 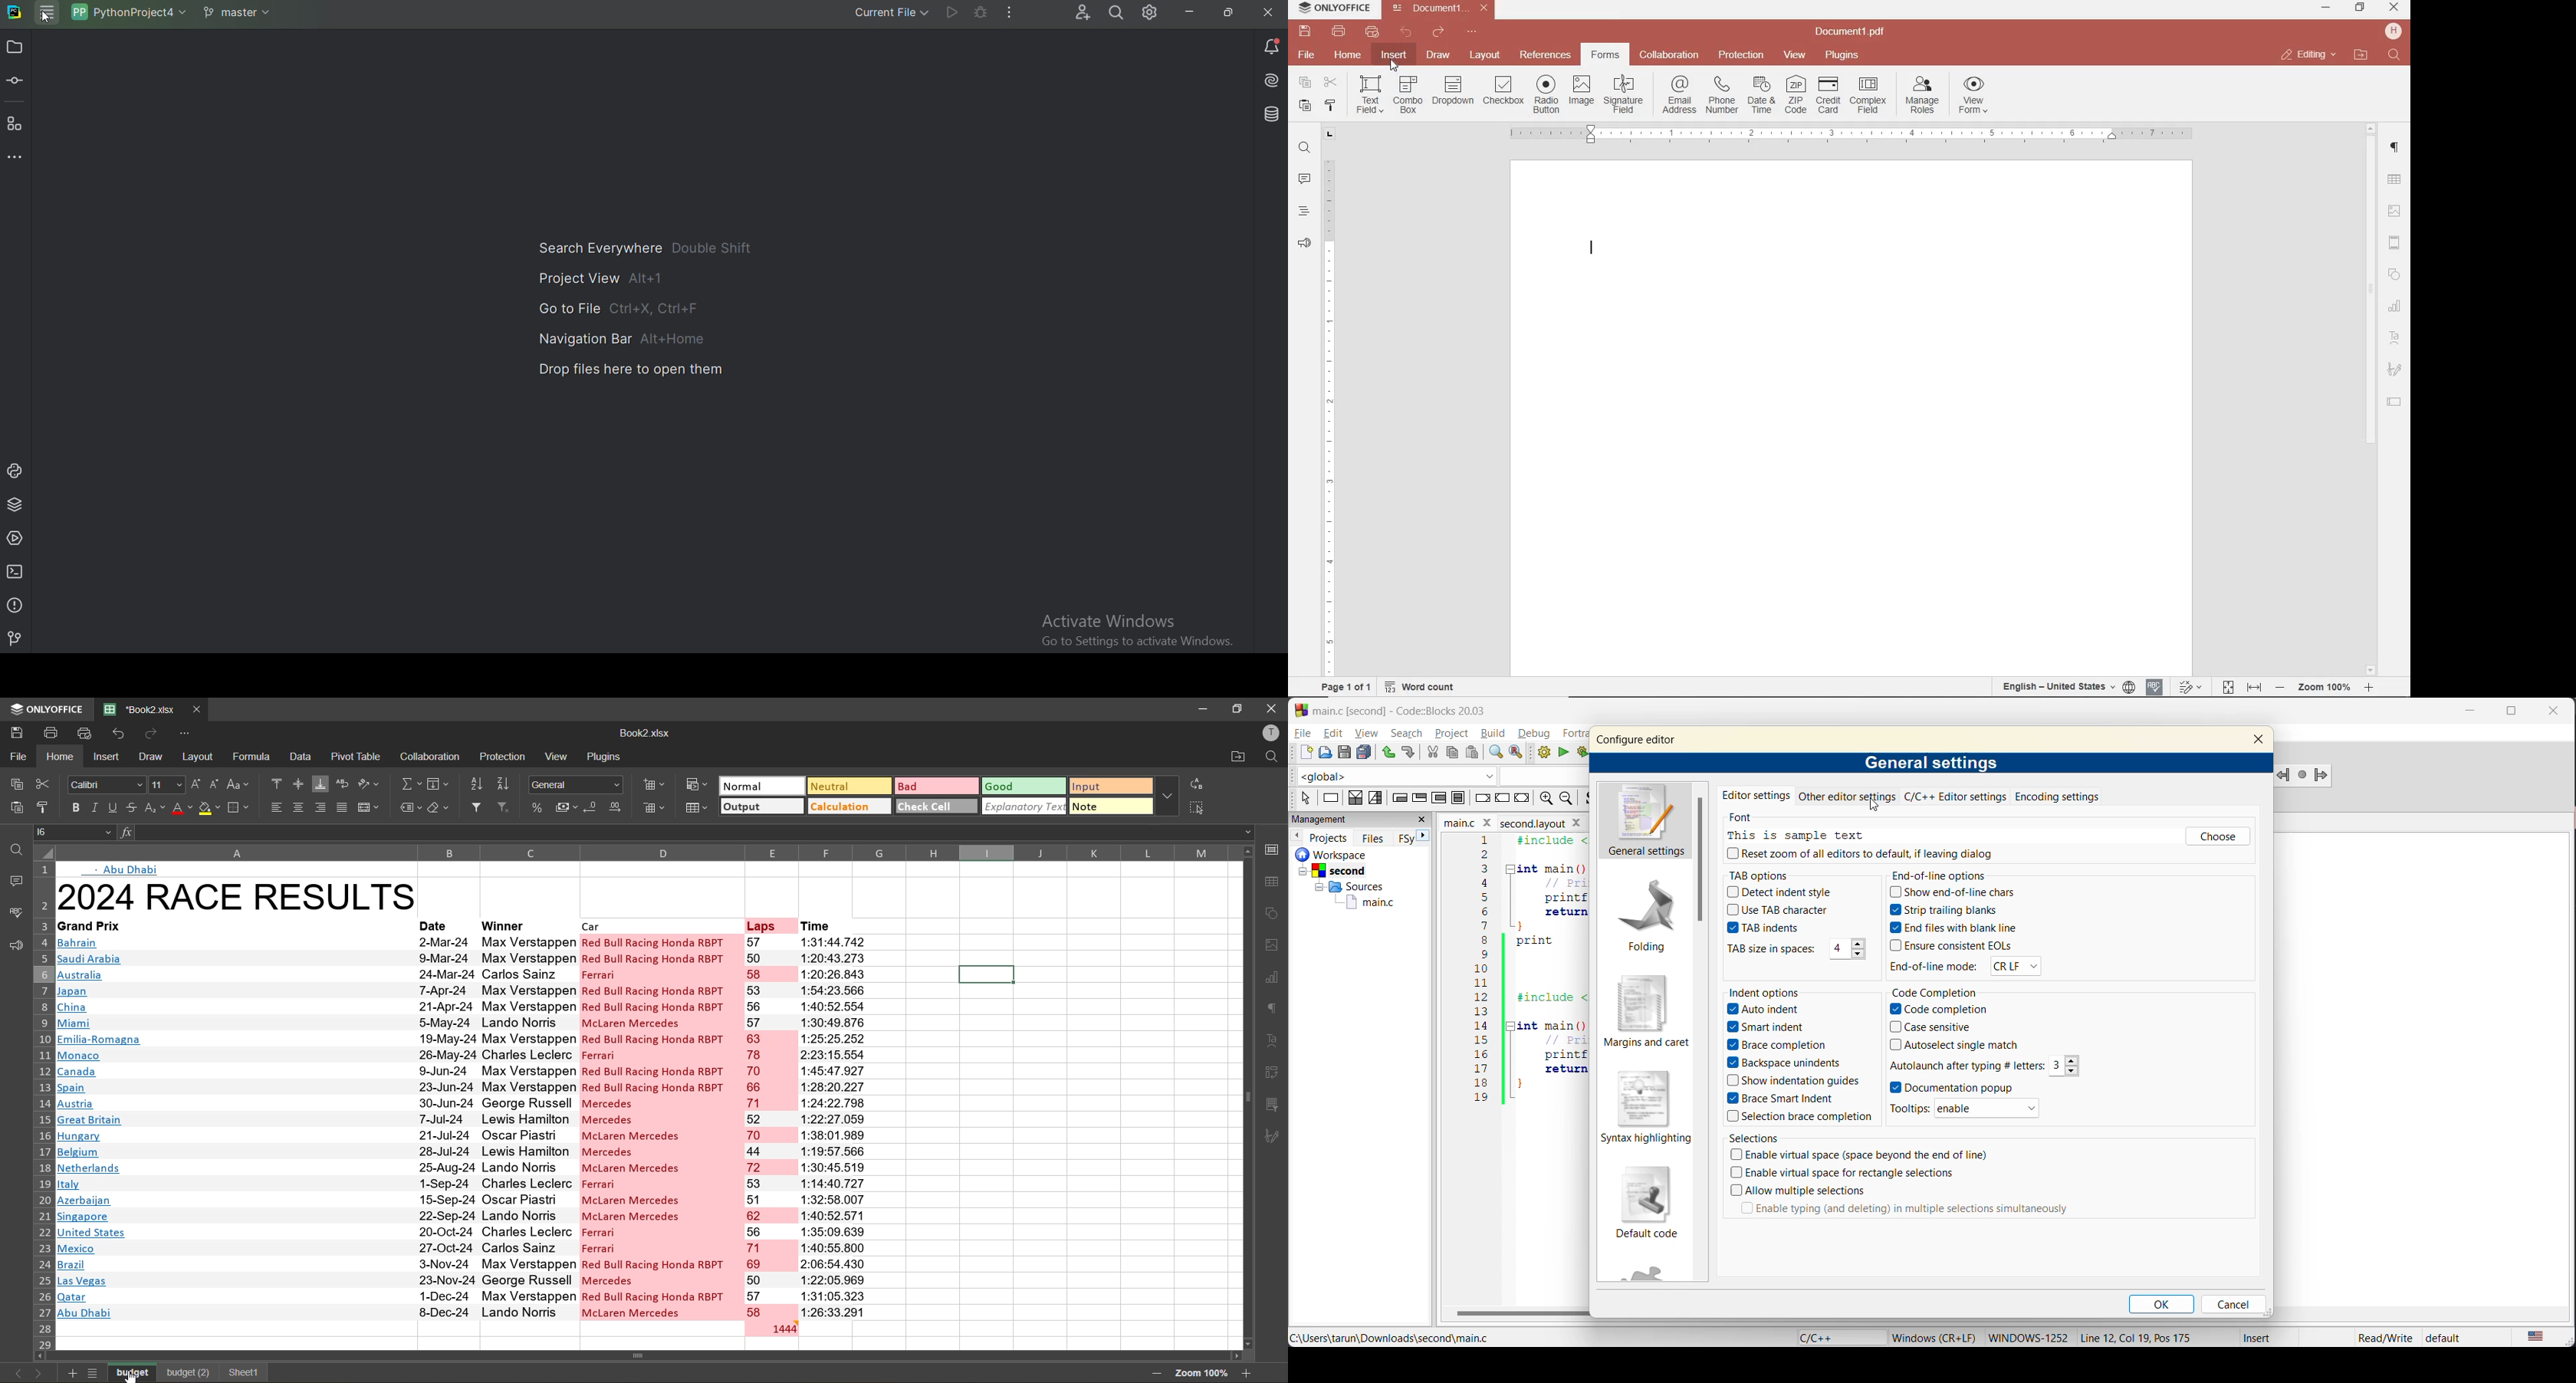 I want to click on Search everywhere, so click(x=1115, y=13).